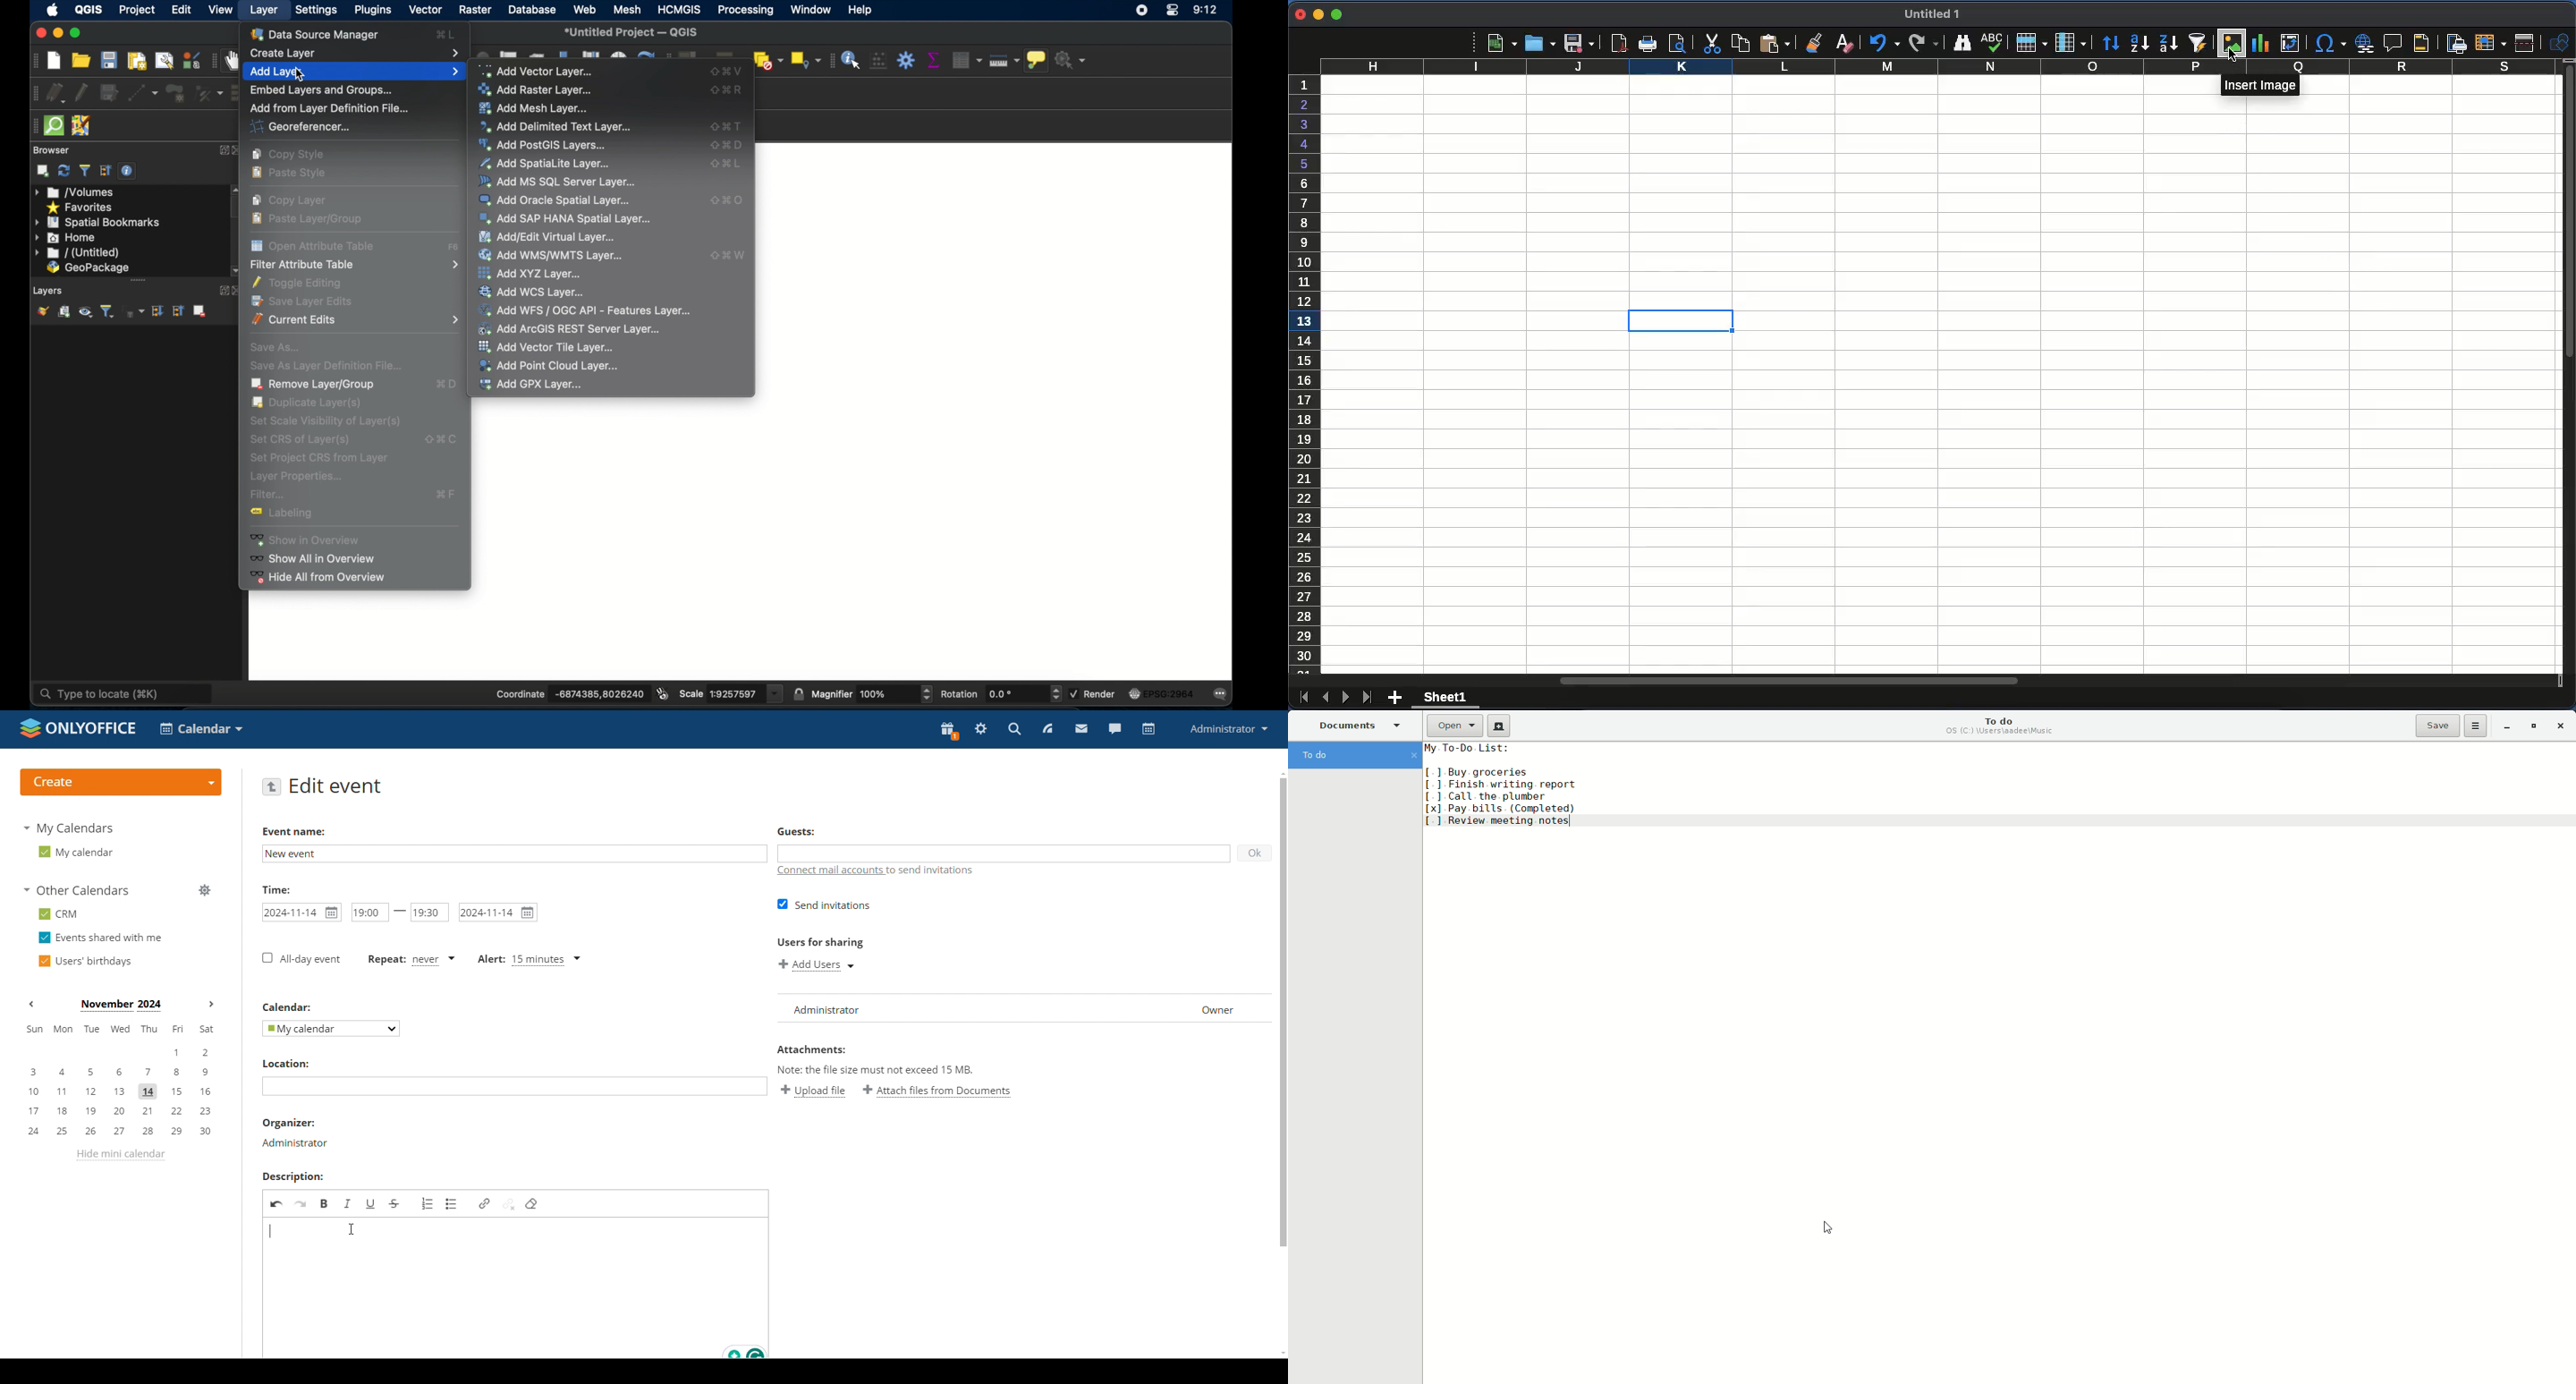 The width and height of the screenshot is (2576, 1400). Describe the element at coordinates (1883, 44) in the screenshot. I see `undo` at that location.